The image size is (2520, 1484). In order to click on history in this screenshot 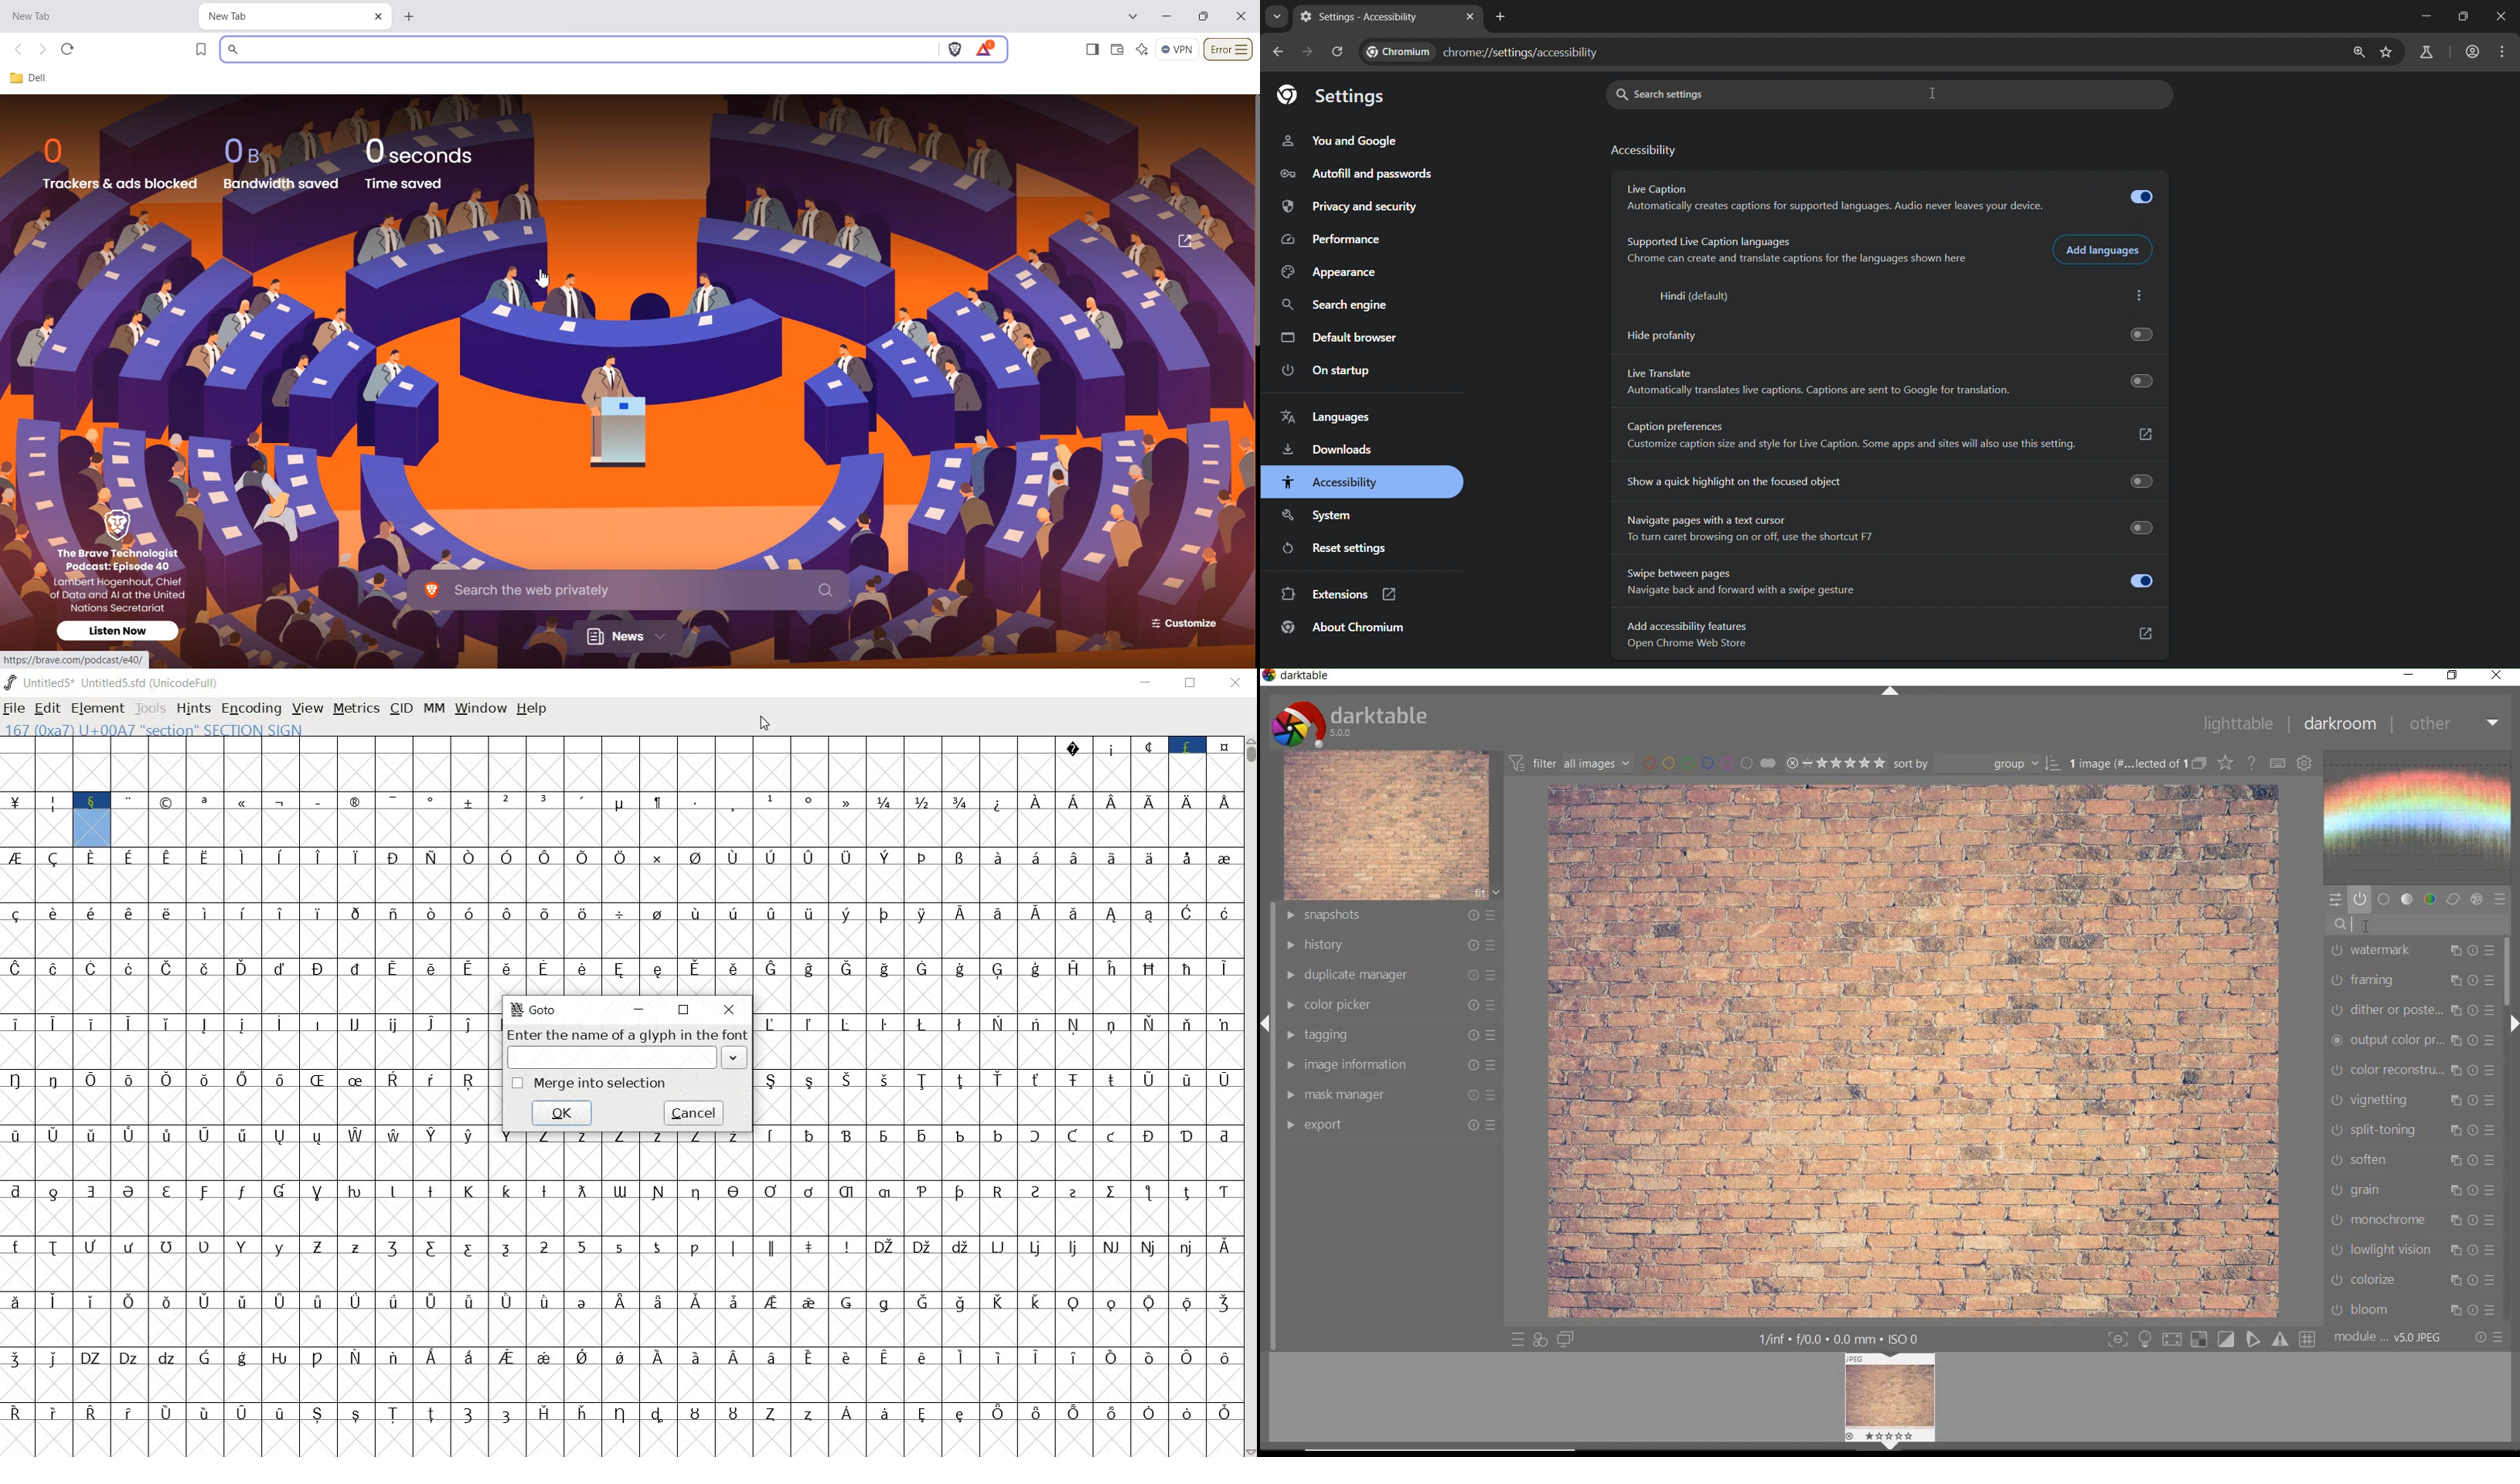, I will do `click(1393, 945)`.